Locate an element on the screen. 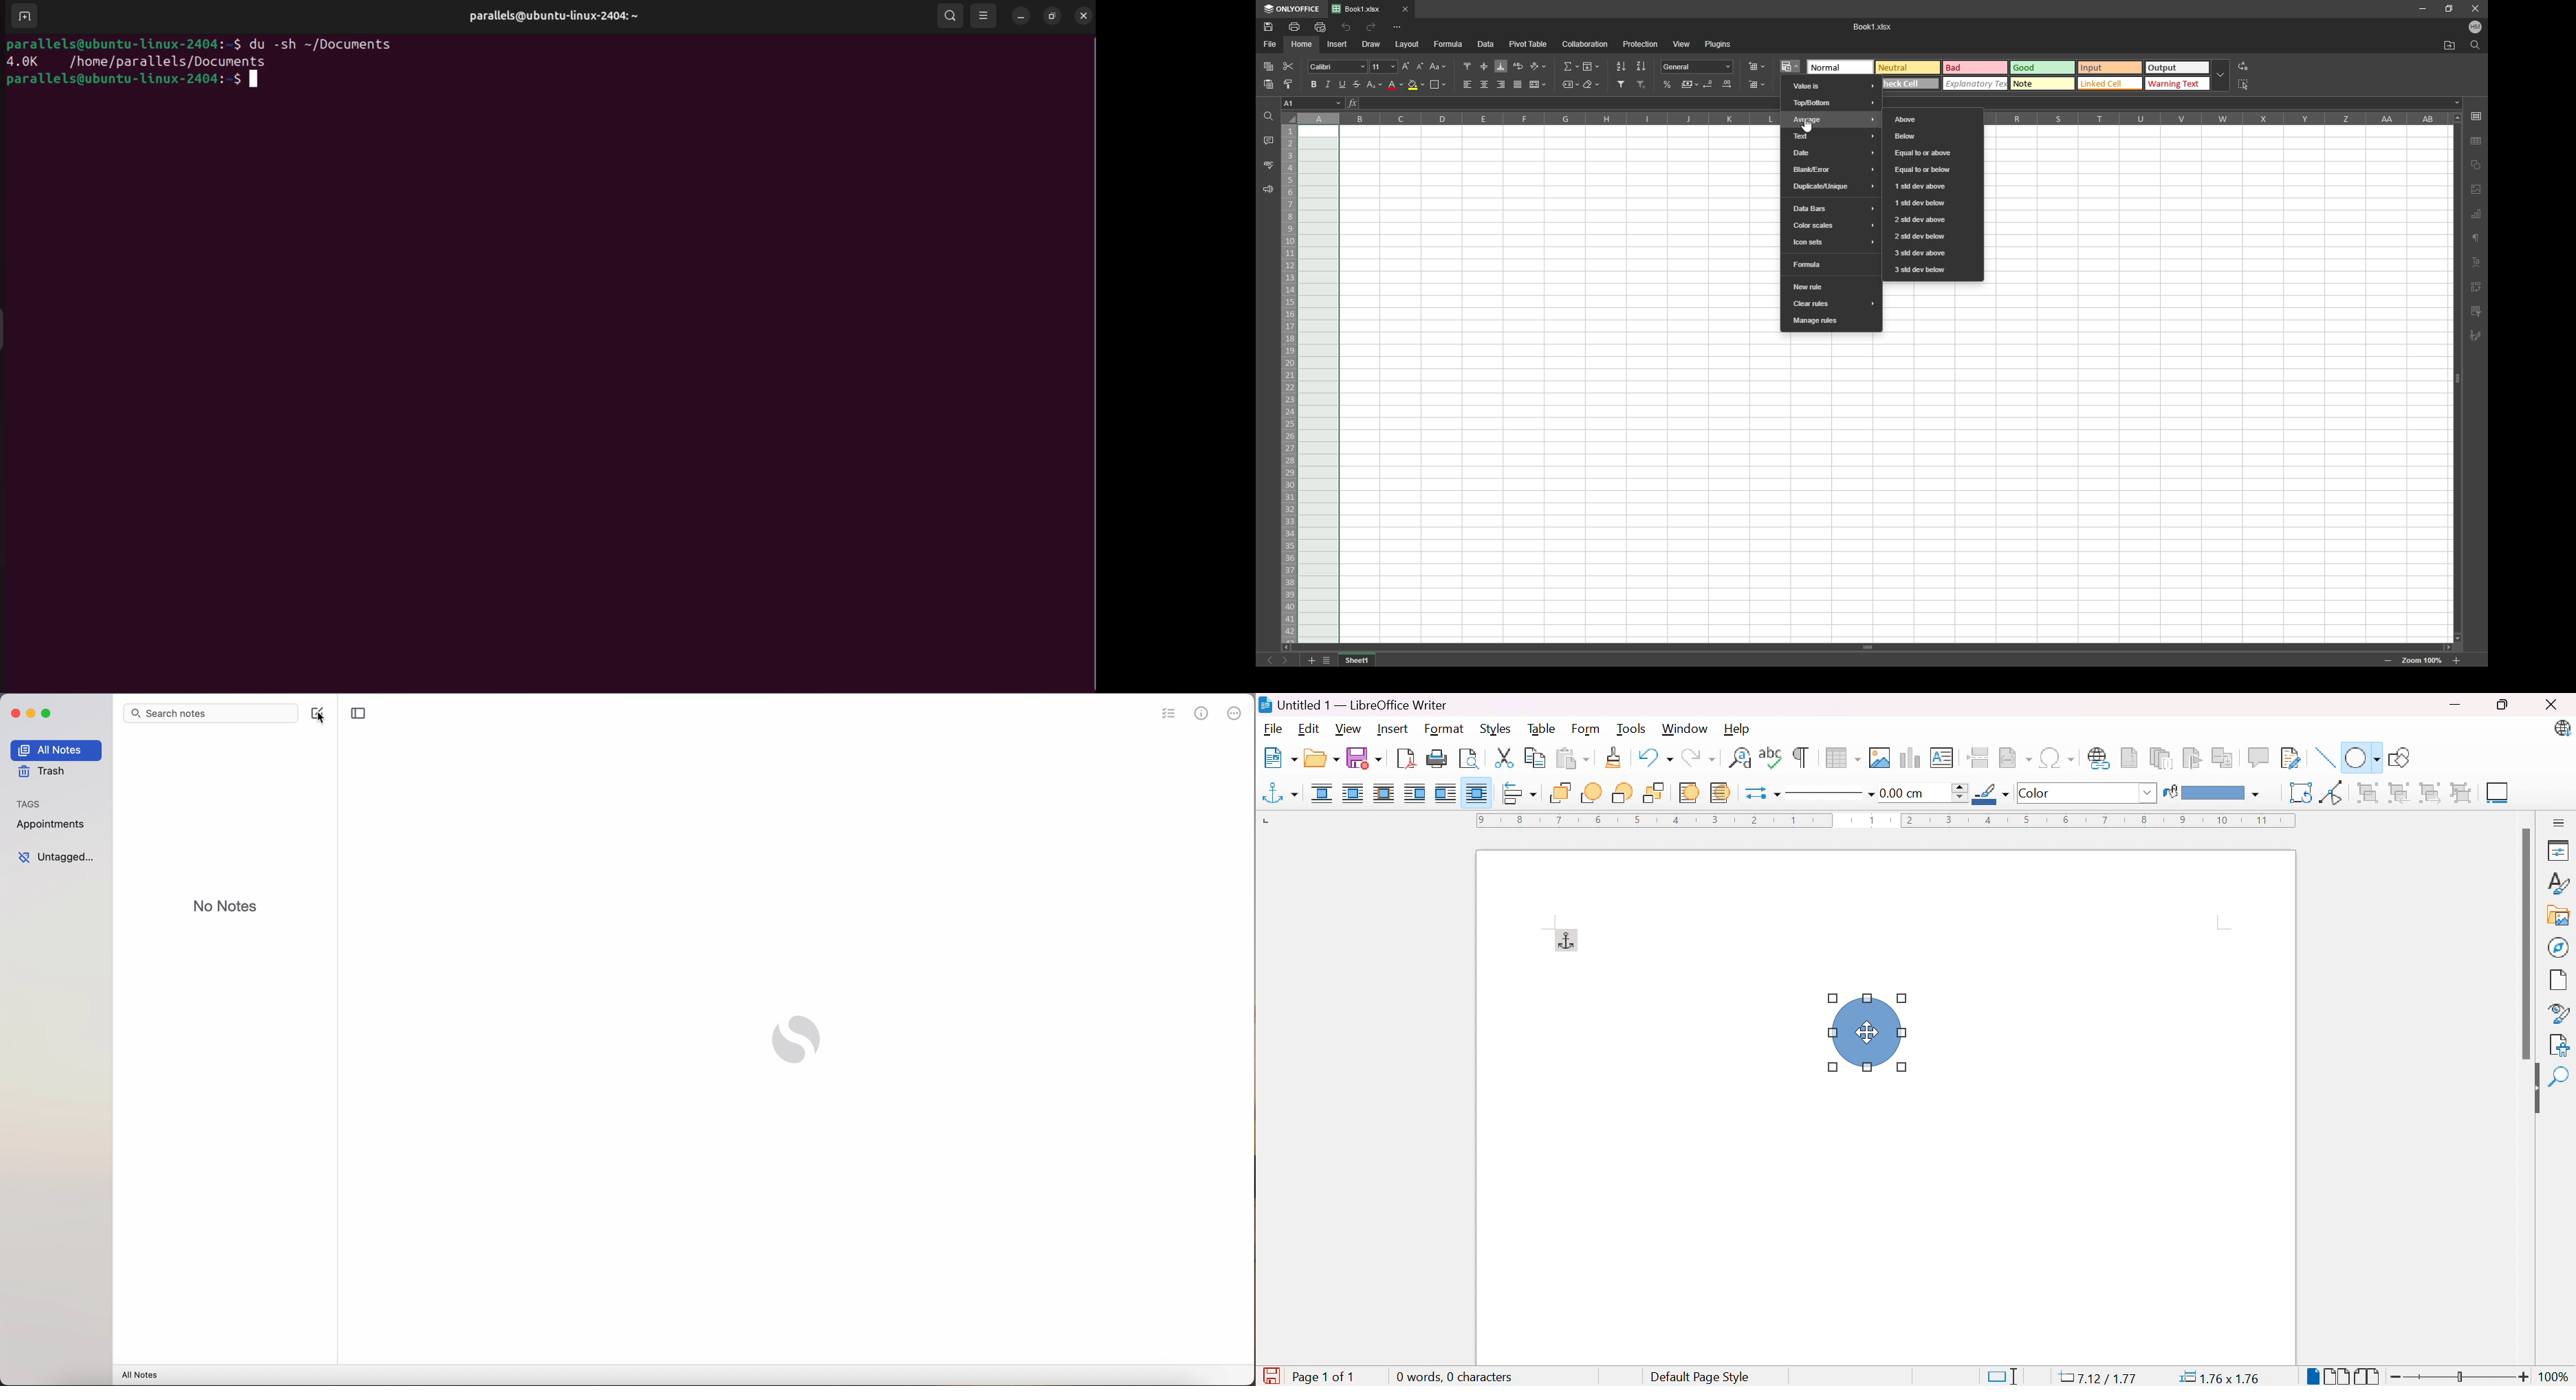 This screenshot has height=1400, width=2576. font color is located at coordinates (1396, 85).